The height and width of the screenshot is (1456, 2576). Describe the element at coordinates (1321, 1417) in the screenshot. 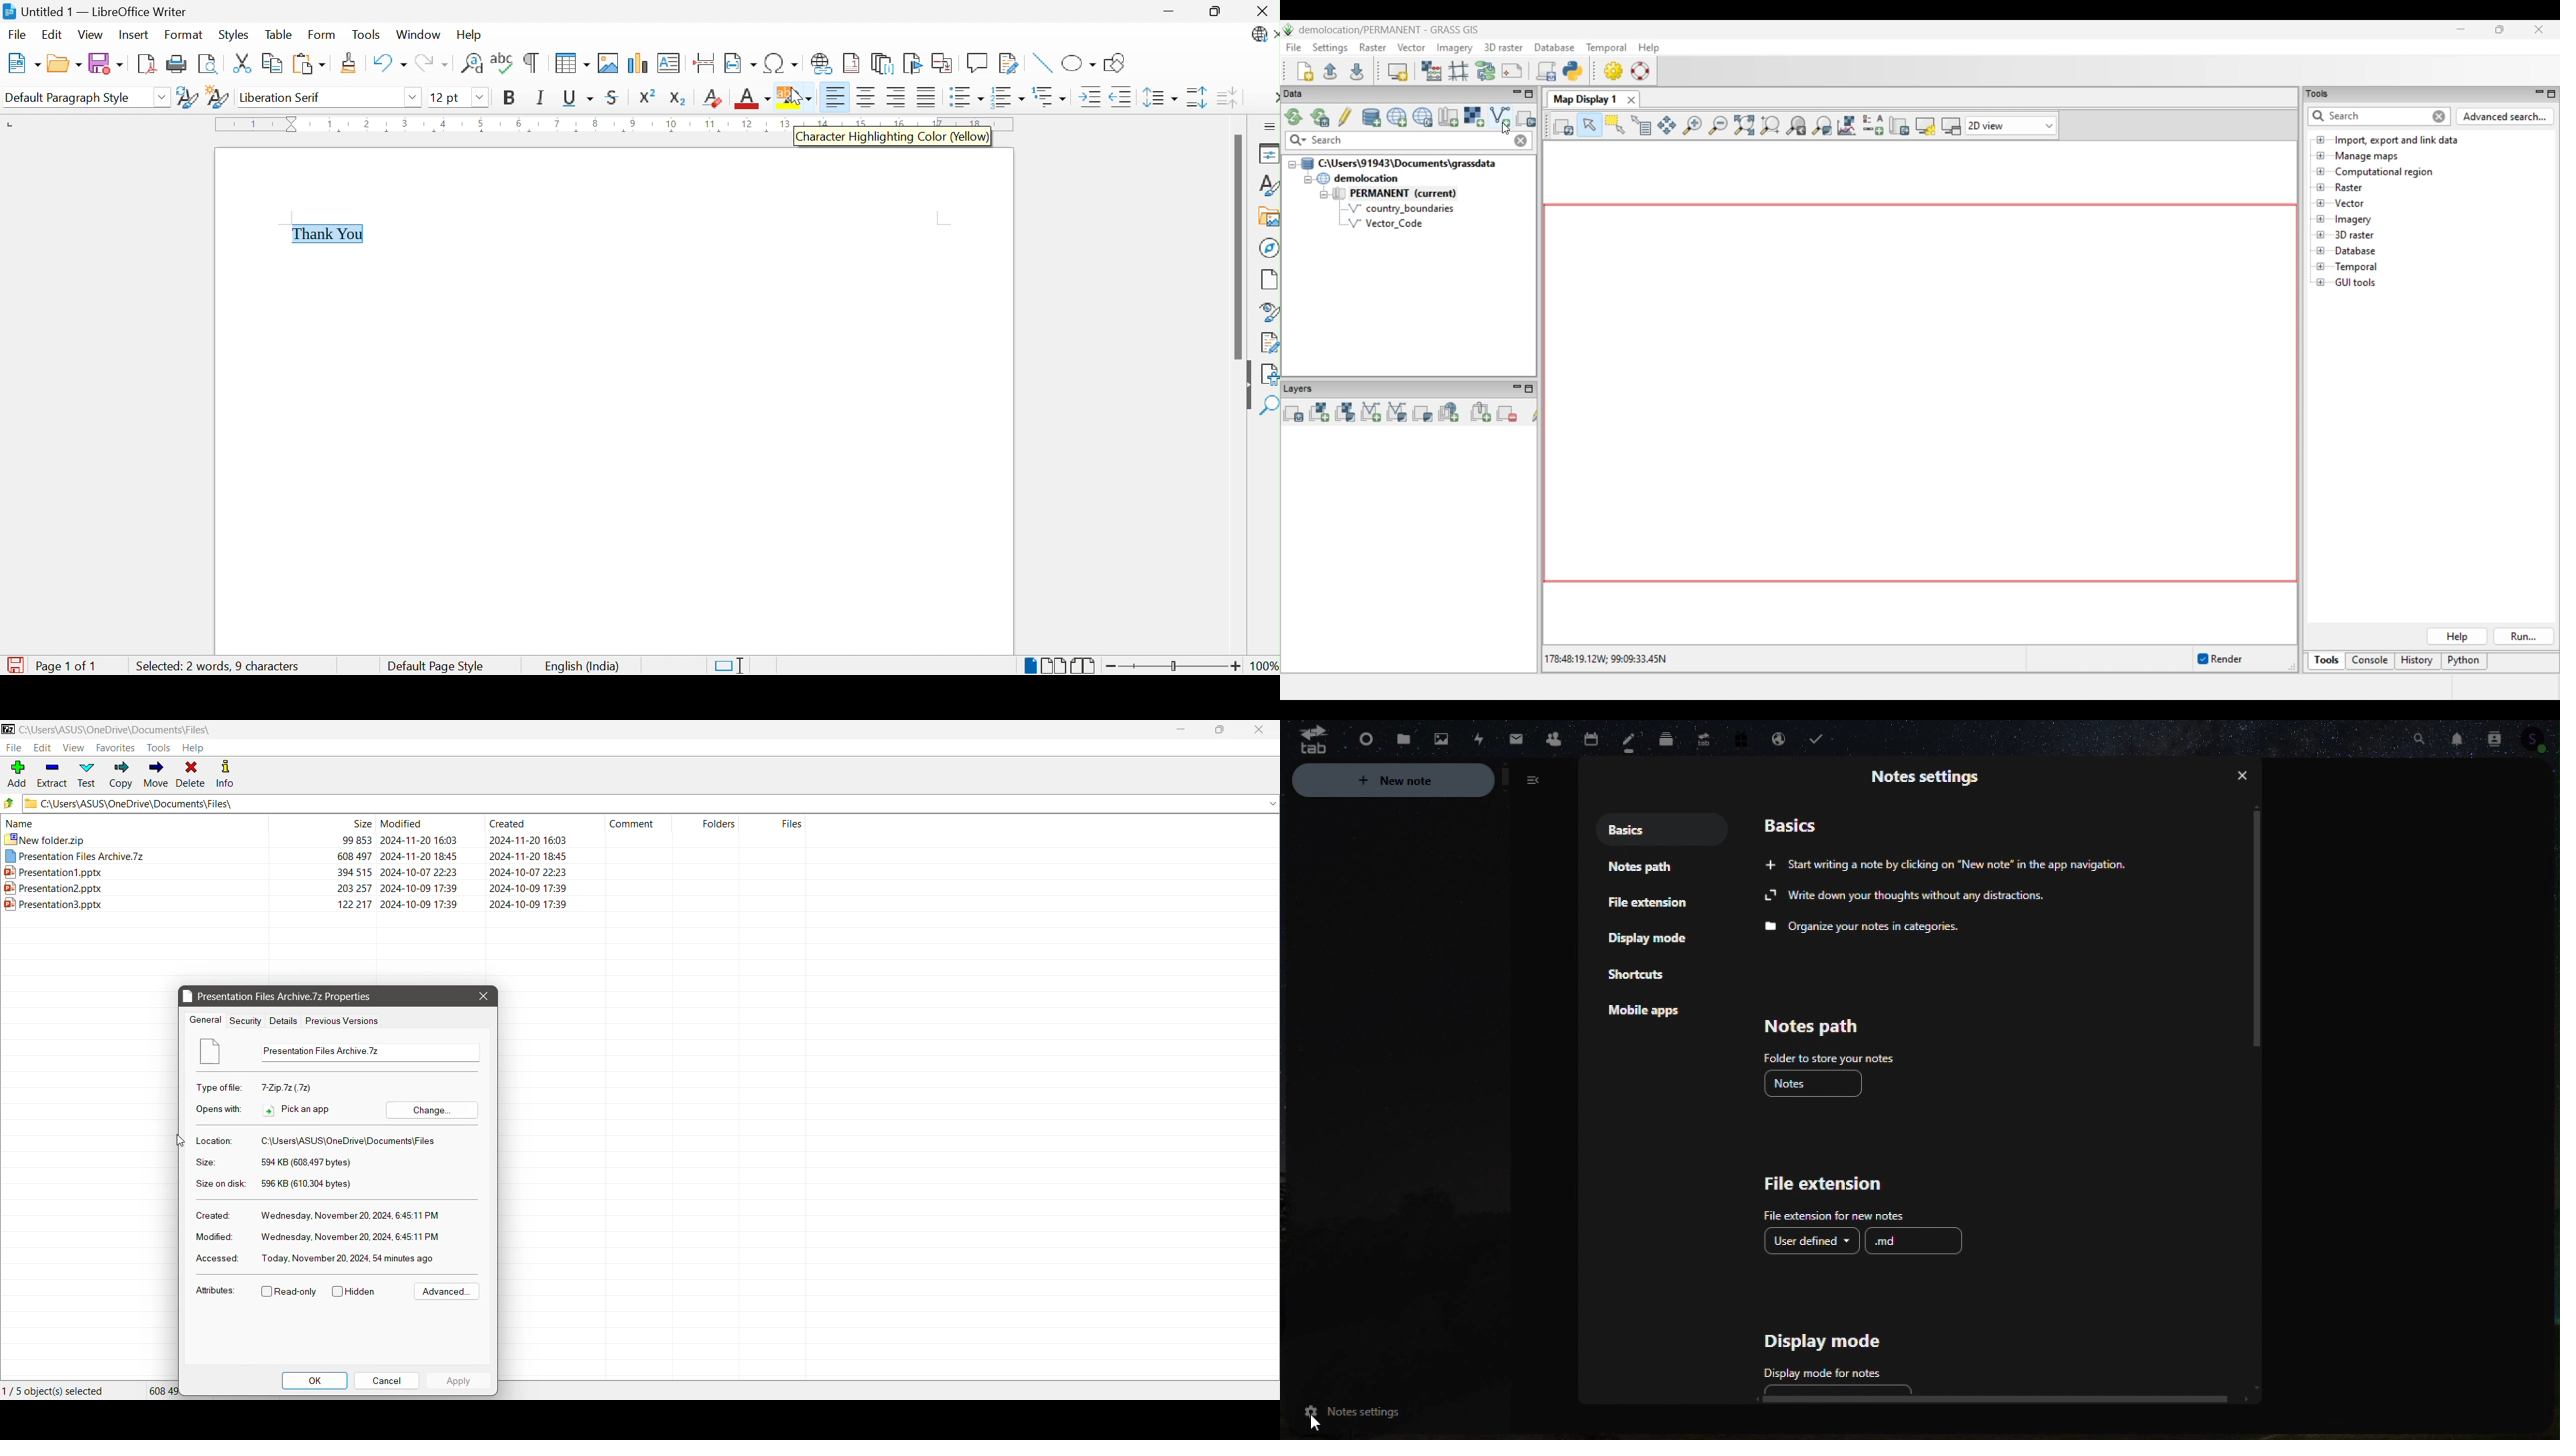

I see `cursor` at that location.